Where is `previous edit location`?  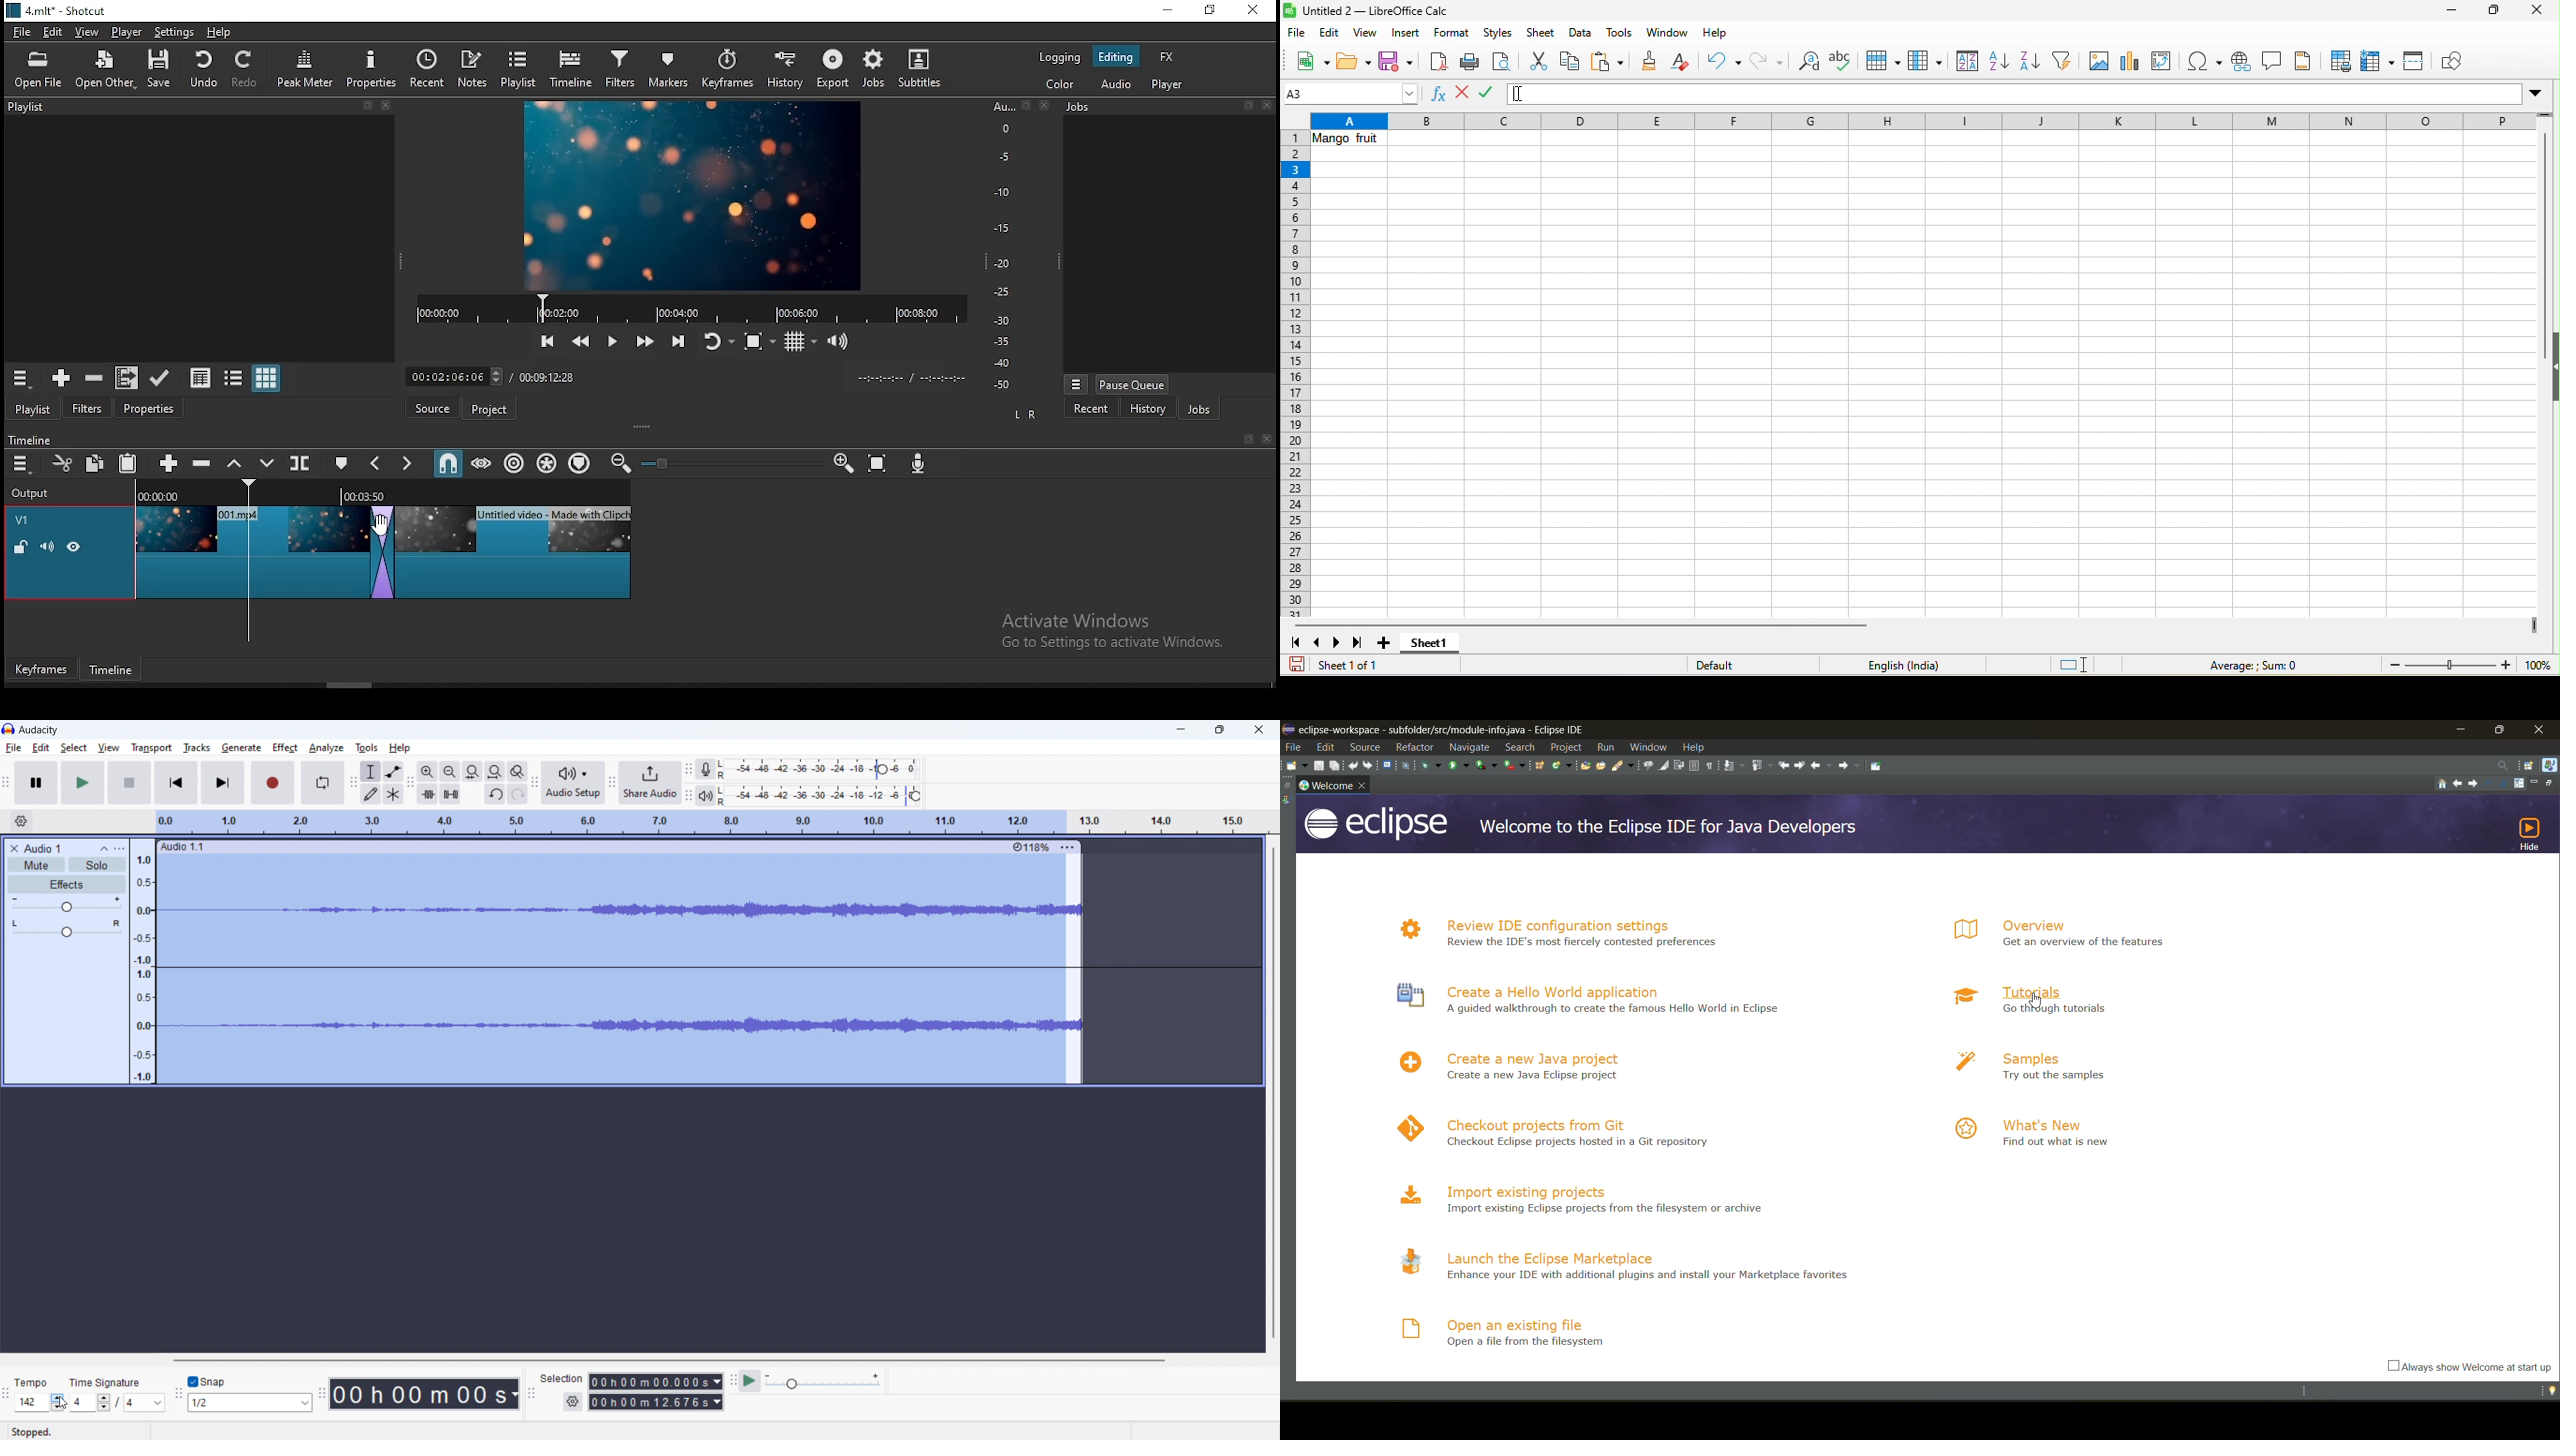 previous edit location is located at coordinates (1787, 765).